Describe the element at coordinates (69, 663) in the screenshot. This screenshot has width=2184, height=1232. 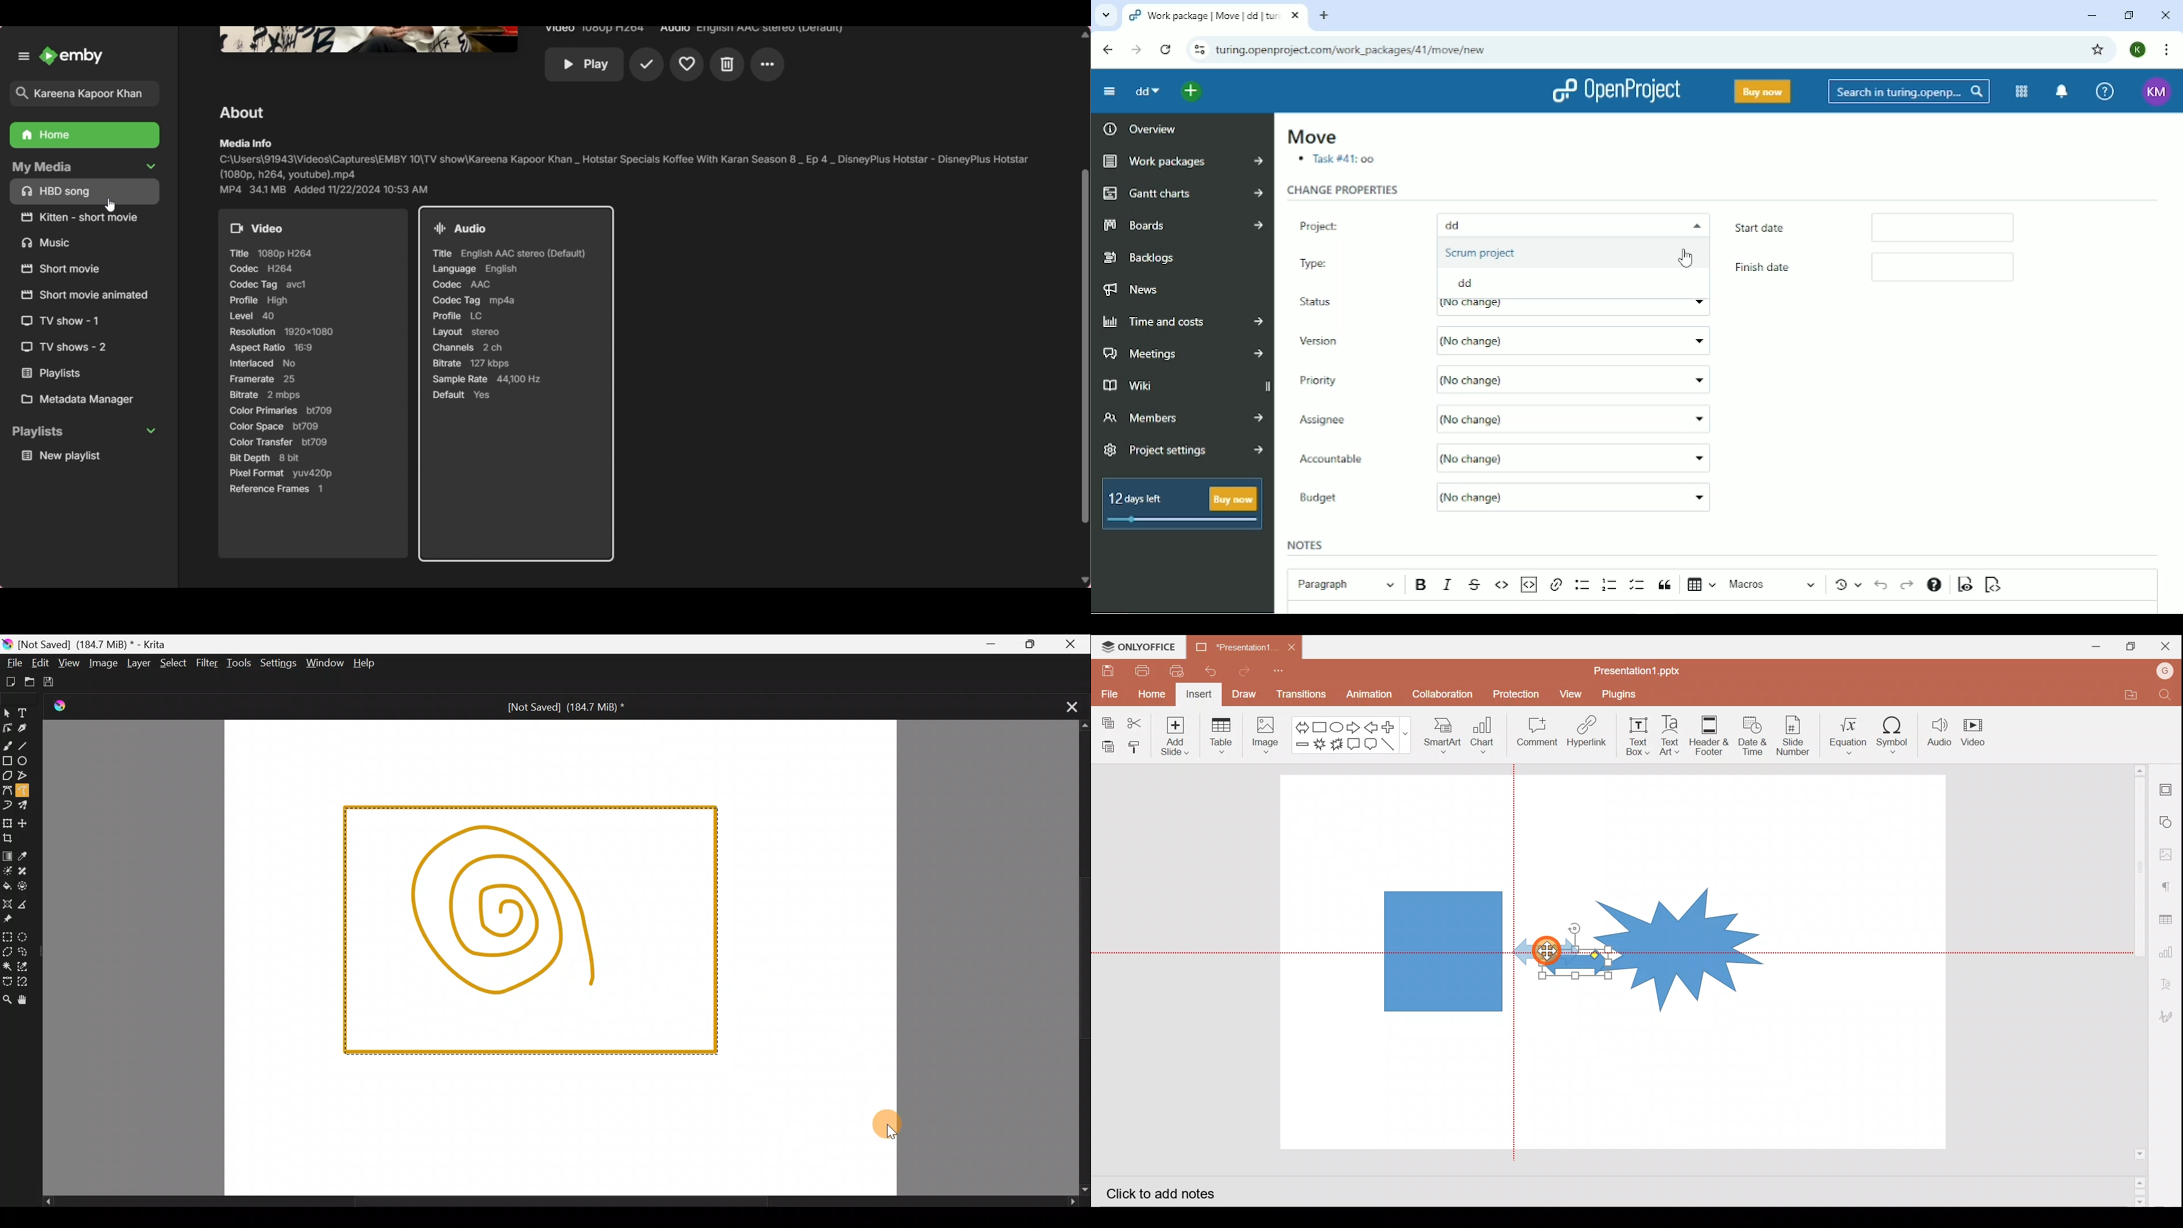
I see `View` at that location.